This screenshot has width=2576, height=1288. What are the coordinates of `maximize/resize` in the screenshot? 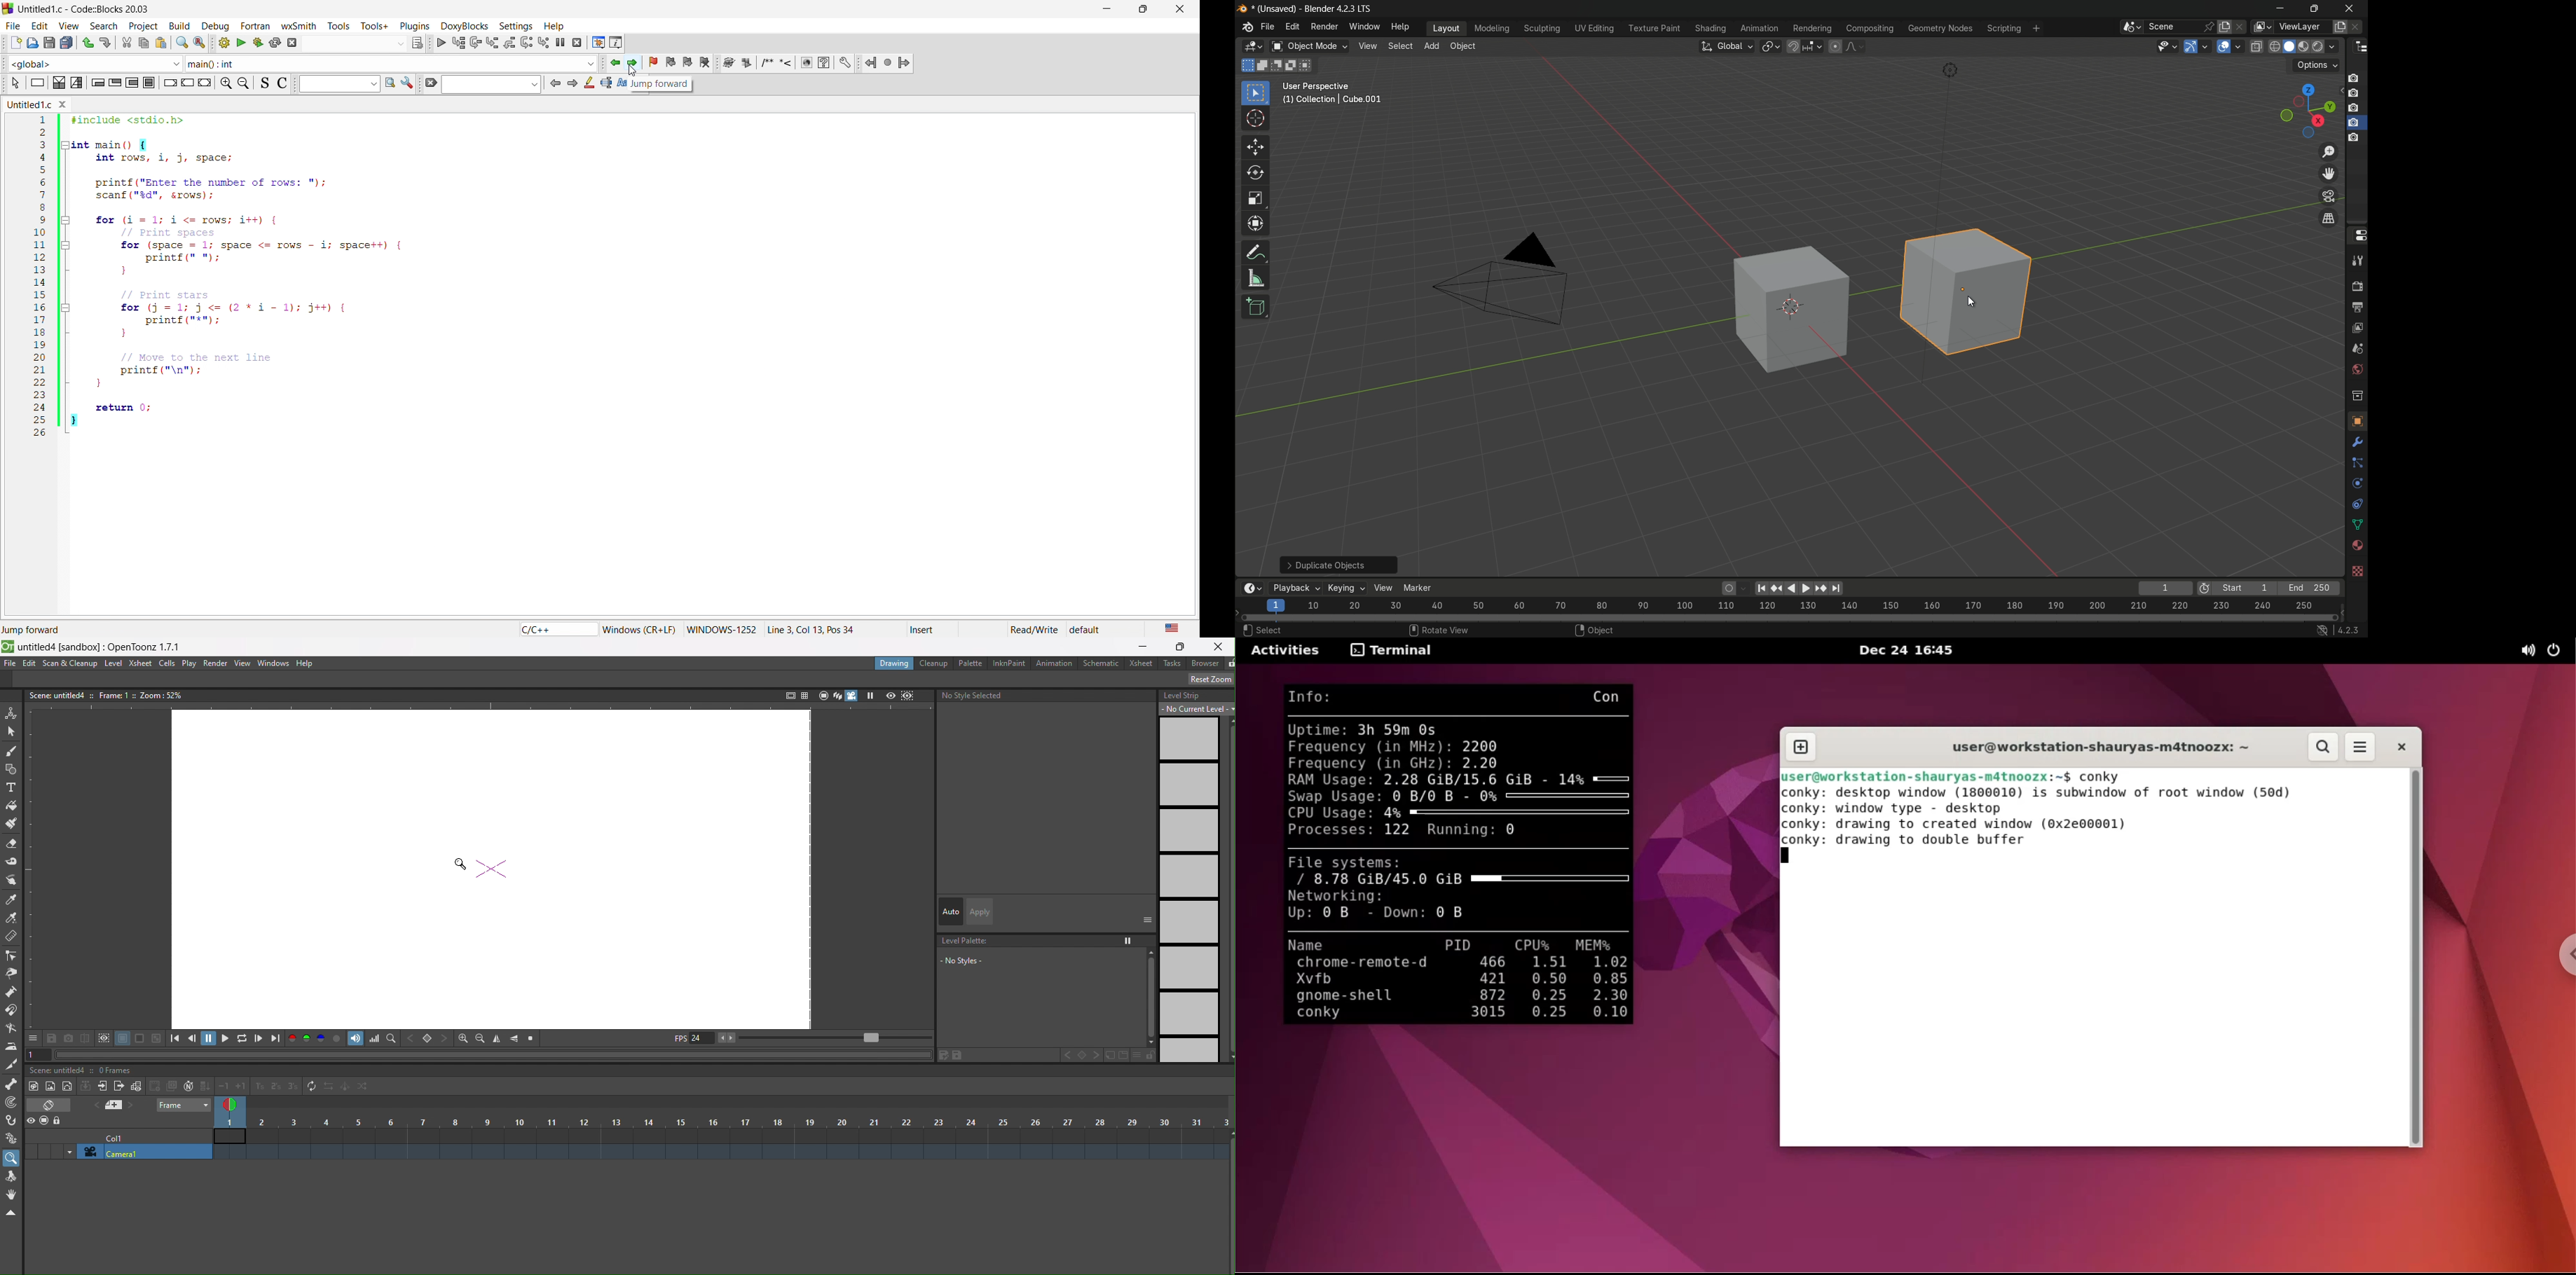 It's located at (1140, 9).